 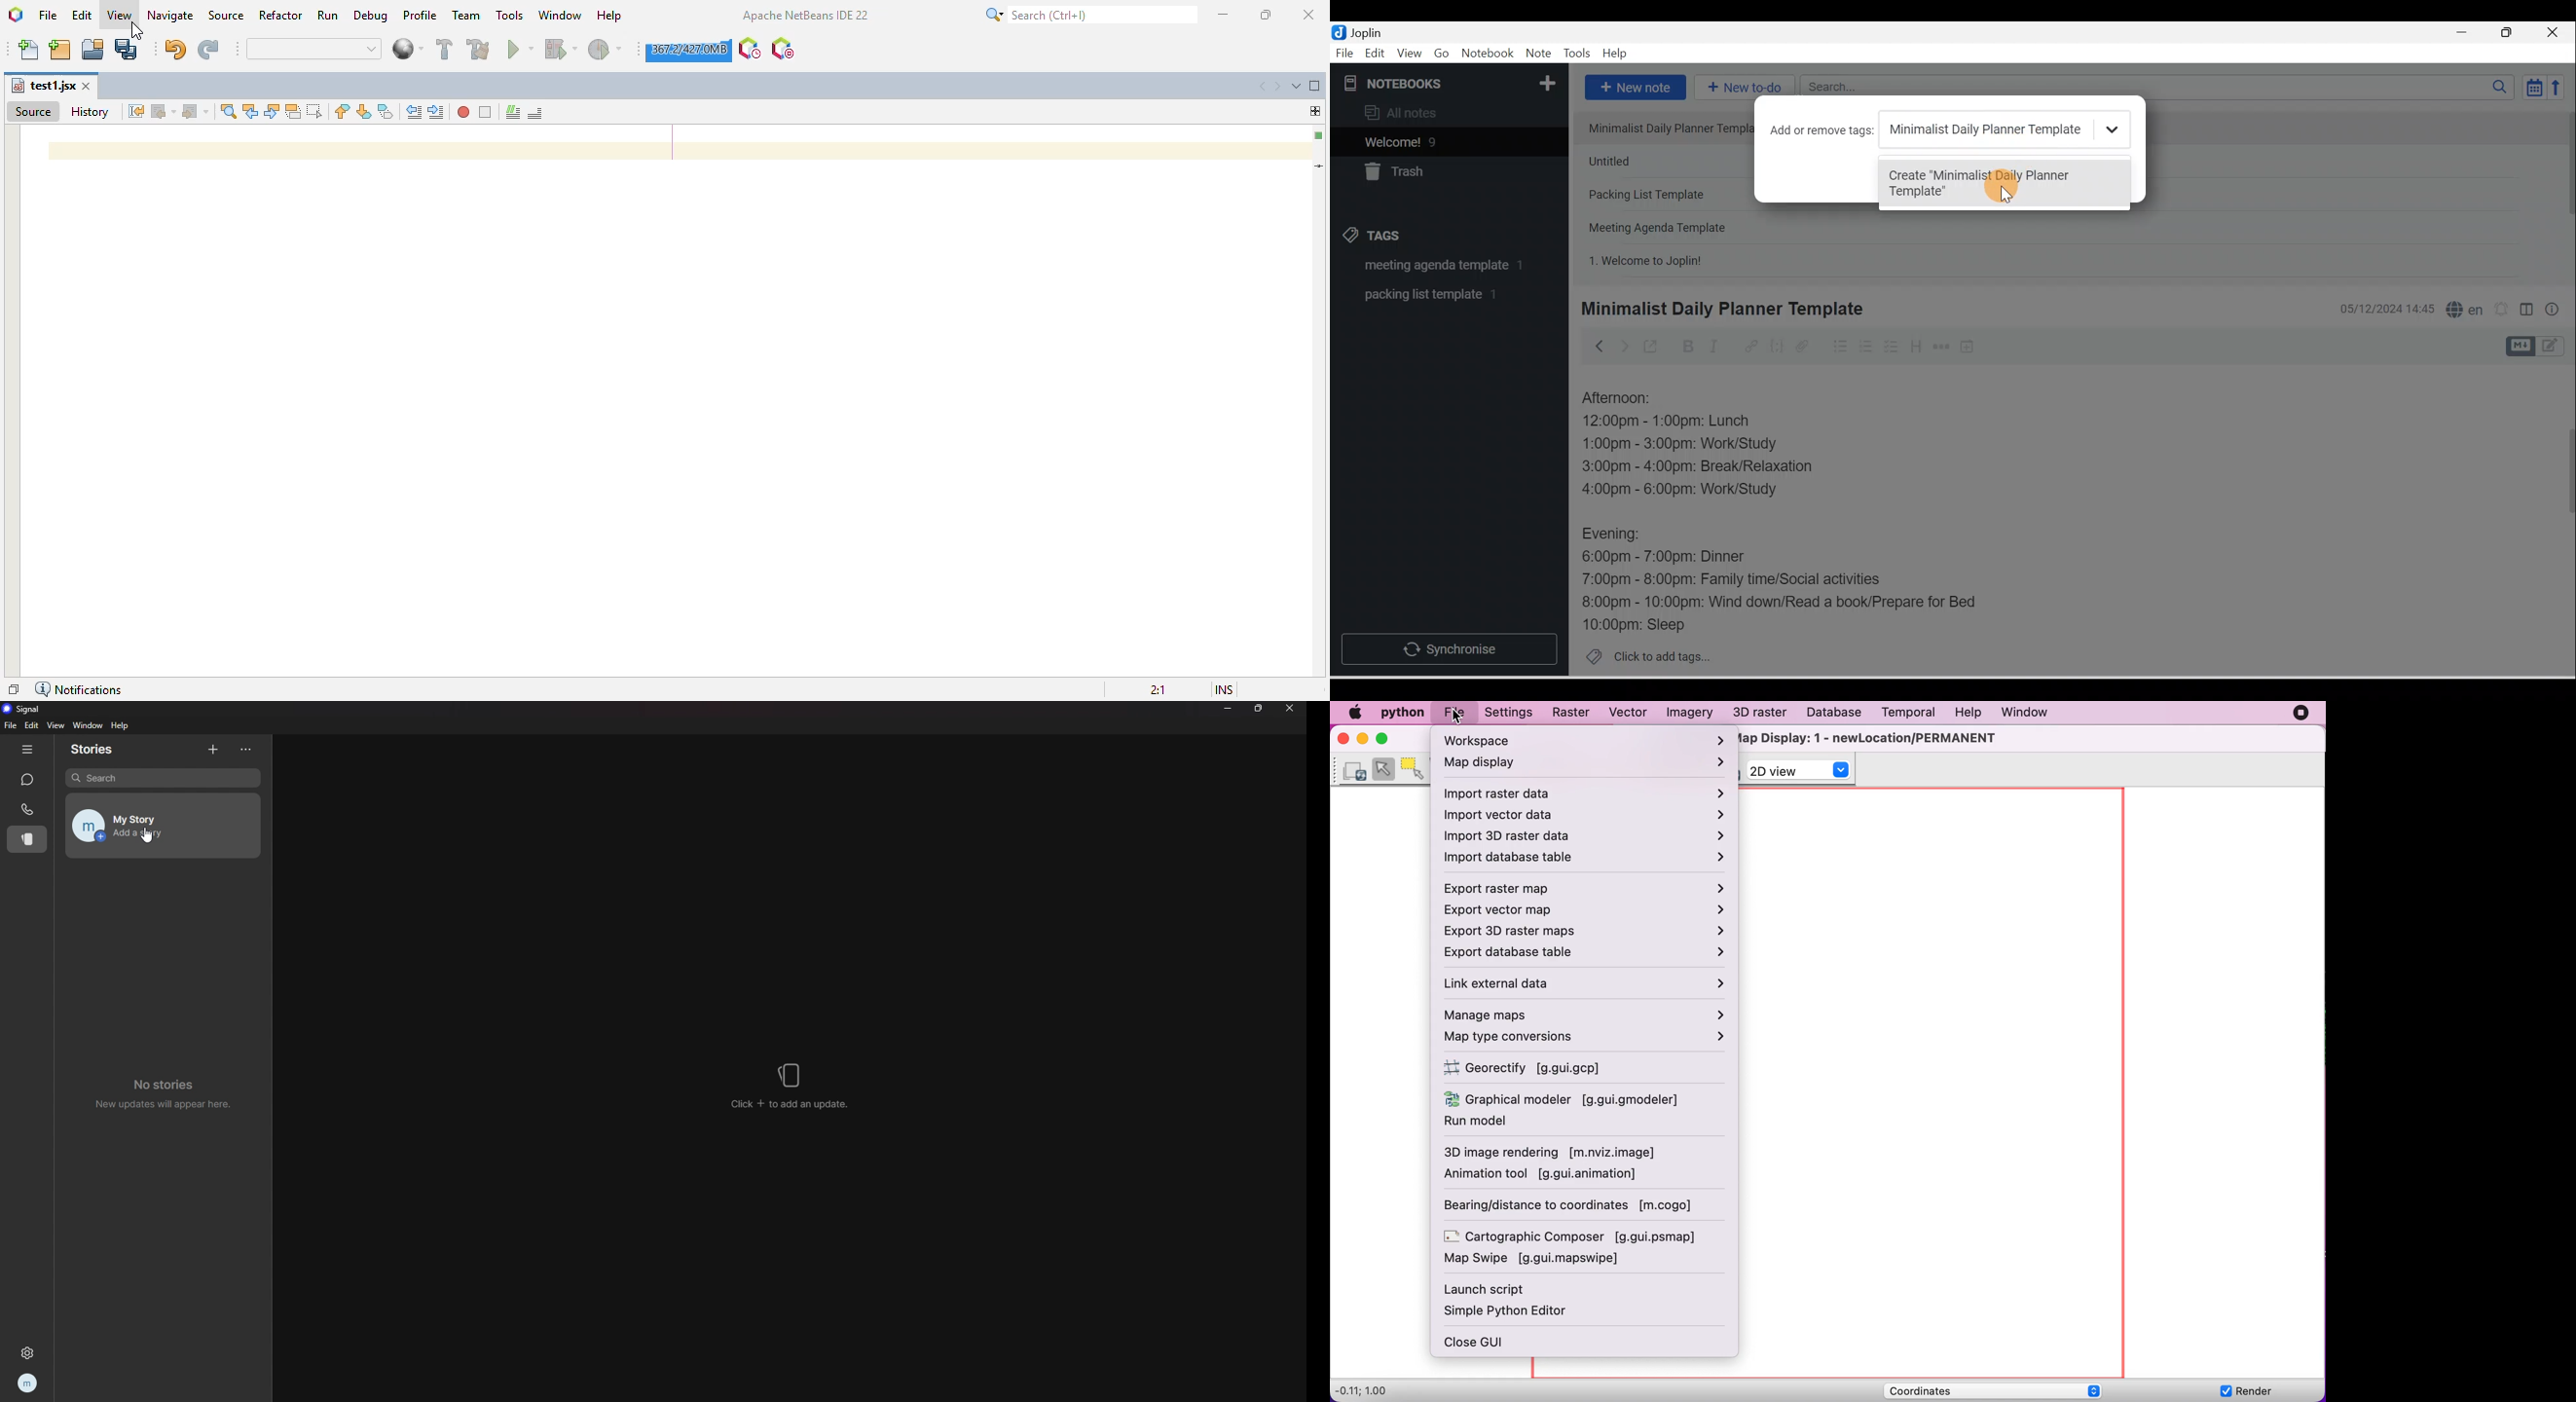 What do you see at coordinates (2527, 312) in the screenshot?
I see `Toggle editors` at bounding box center [2527, 312].